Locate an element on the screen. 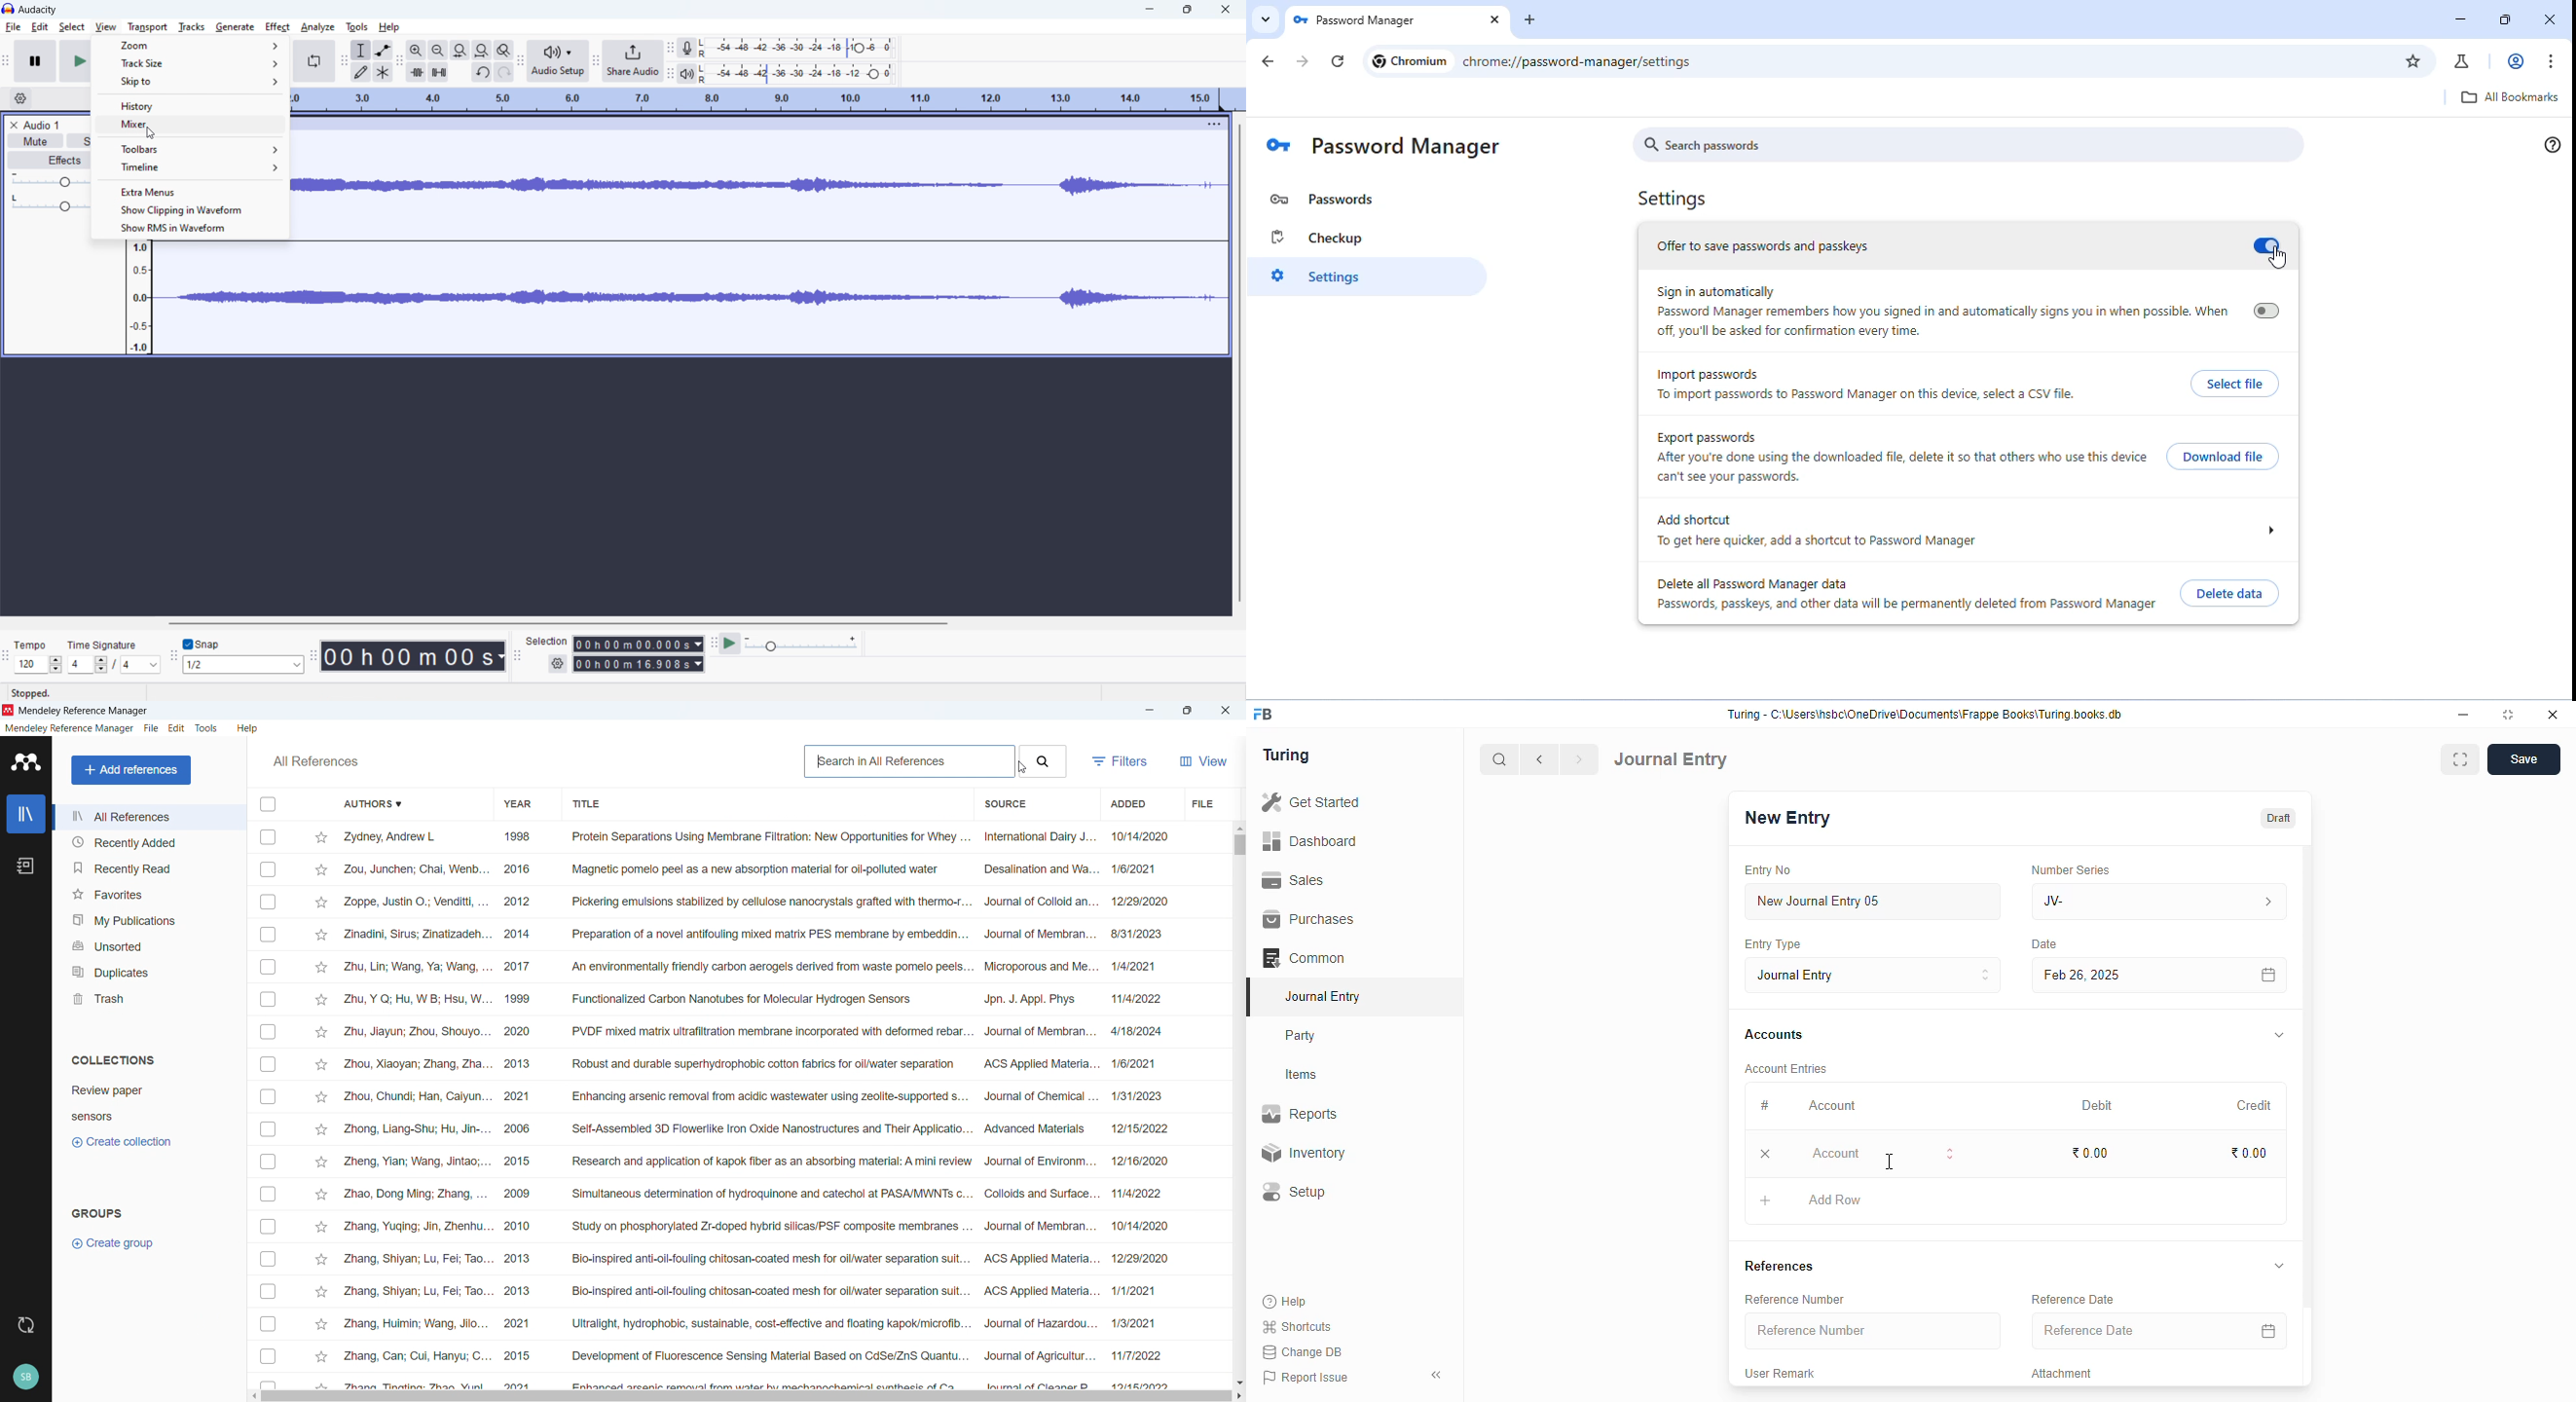 This screenshot has width=2576, height=1428. select is located at coordinates (71, 27).